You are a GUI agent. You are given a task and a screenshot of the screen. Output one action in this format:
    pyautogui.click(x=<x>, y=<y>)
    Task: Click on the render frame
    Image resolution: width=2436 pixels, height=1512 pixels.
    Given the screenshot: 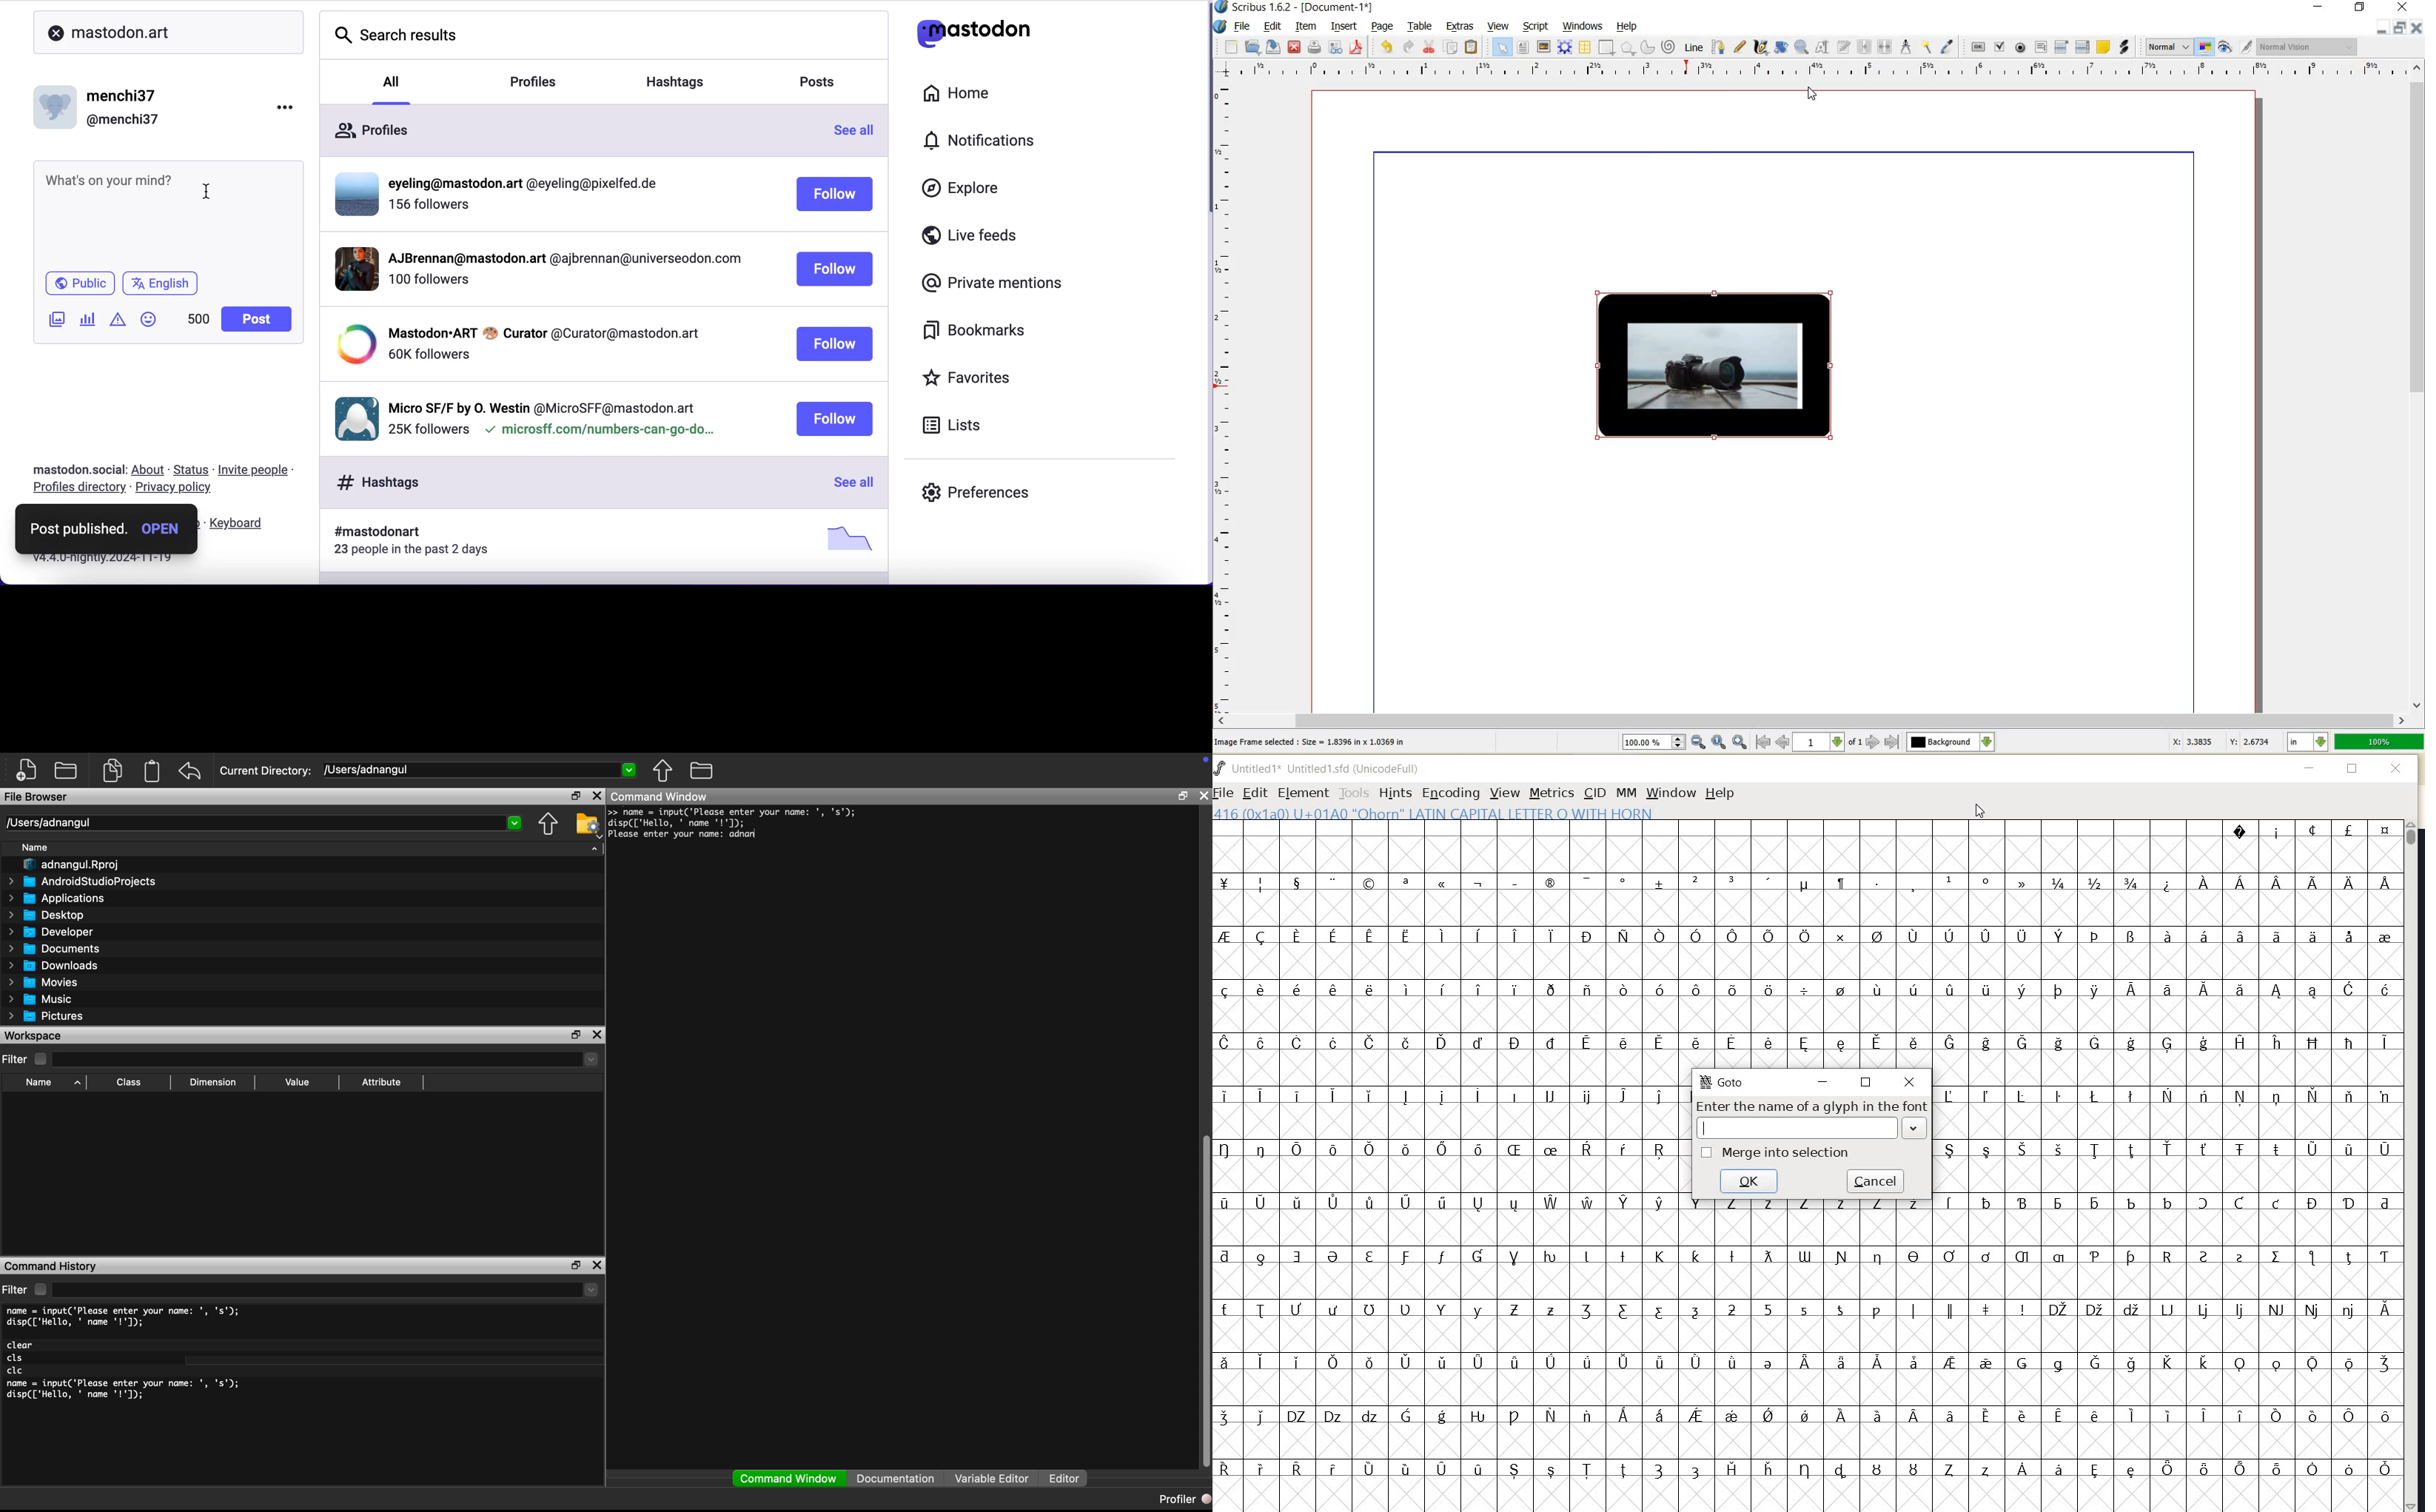 What is the action you would take?
    pyautogui.click(x=1563, y=46)
    